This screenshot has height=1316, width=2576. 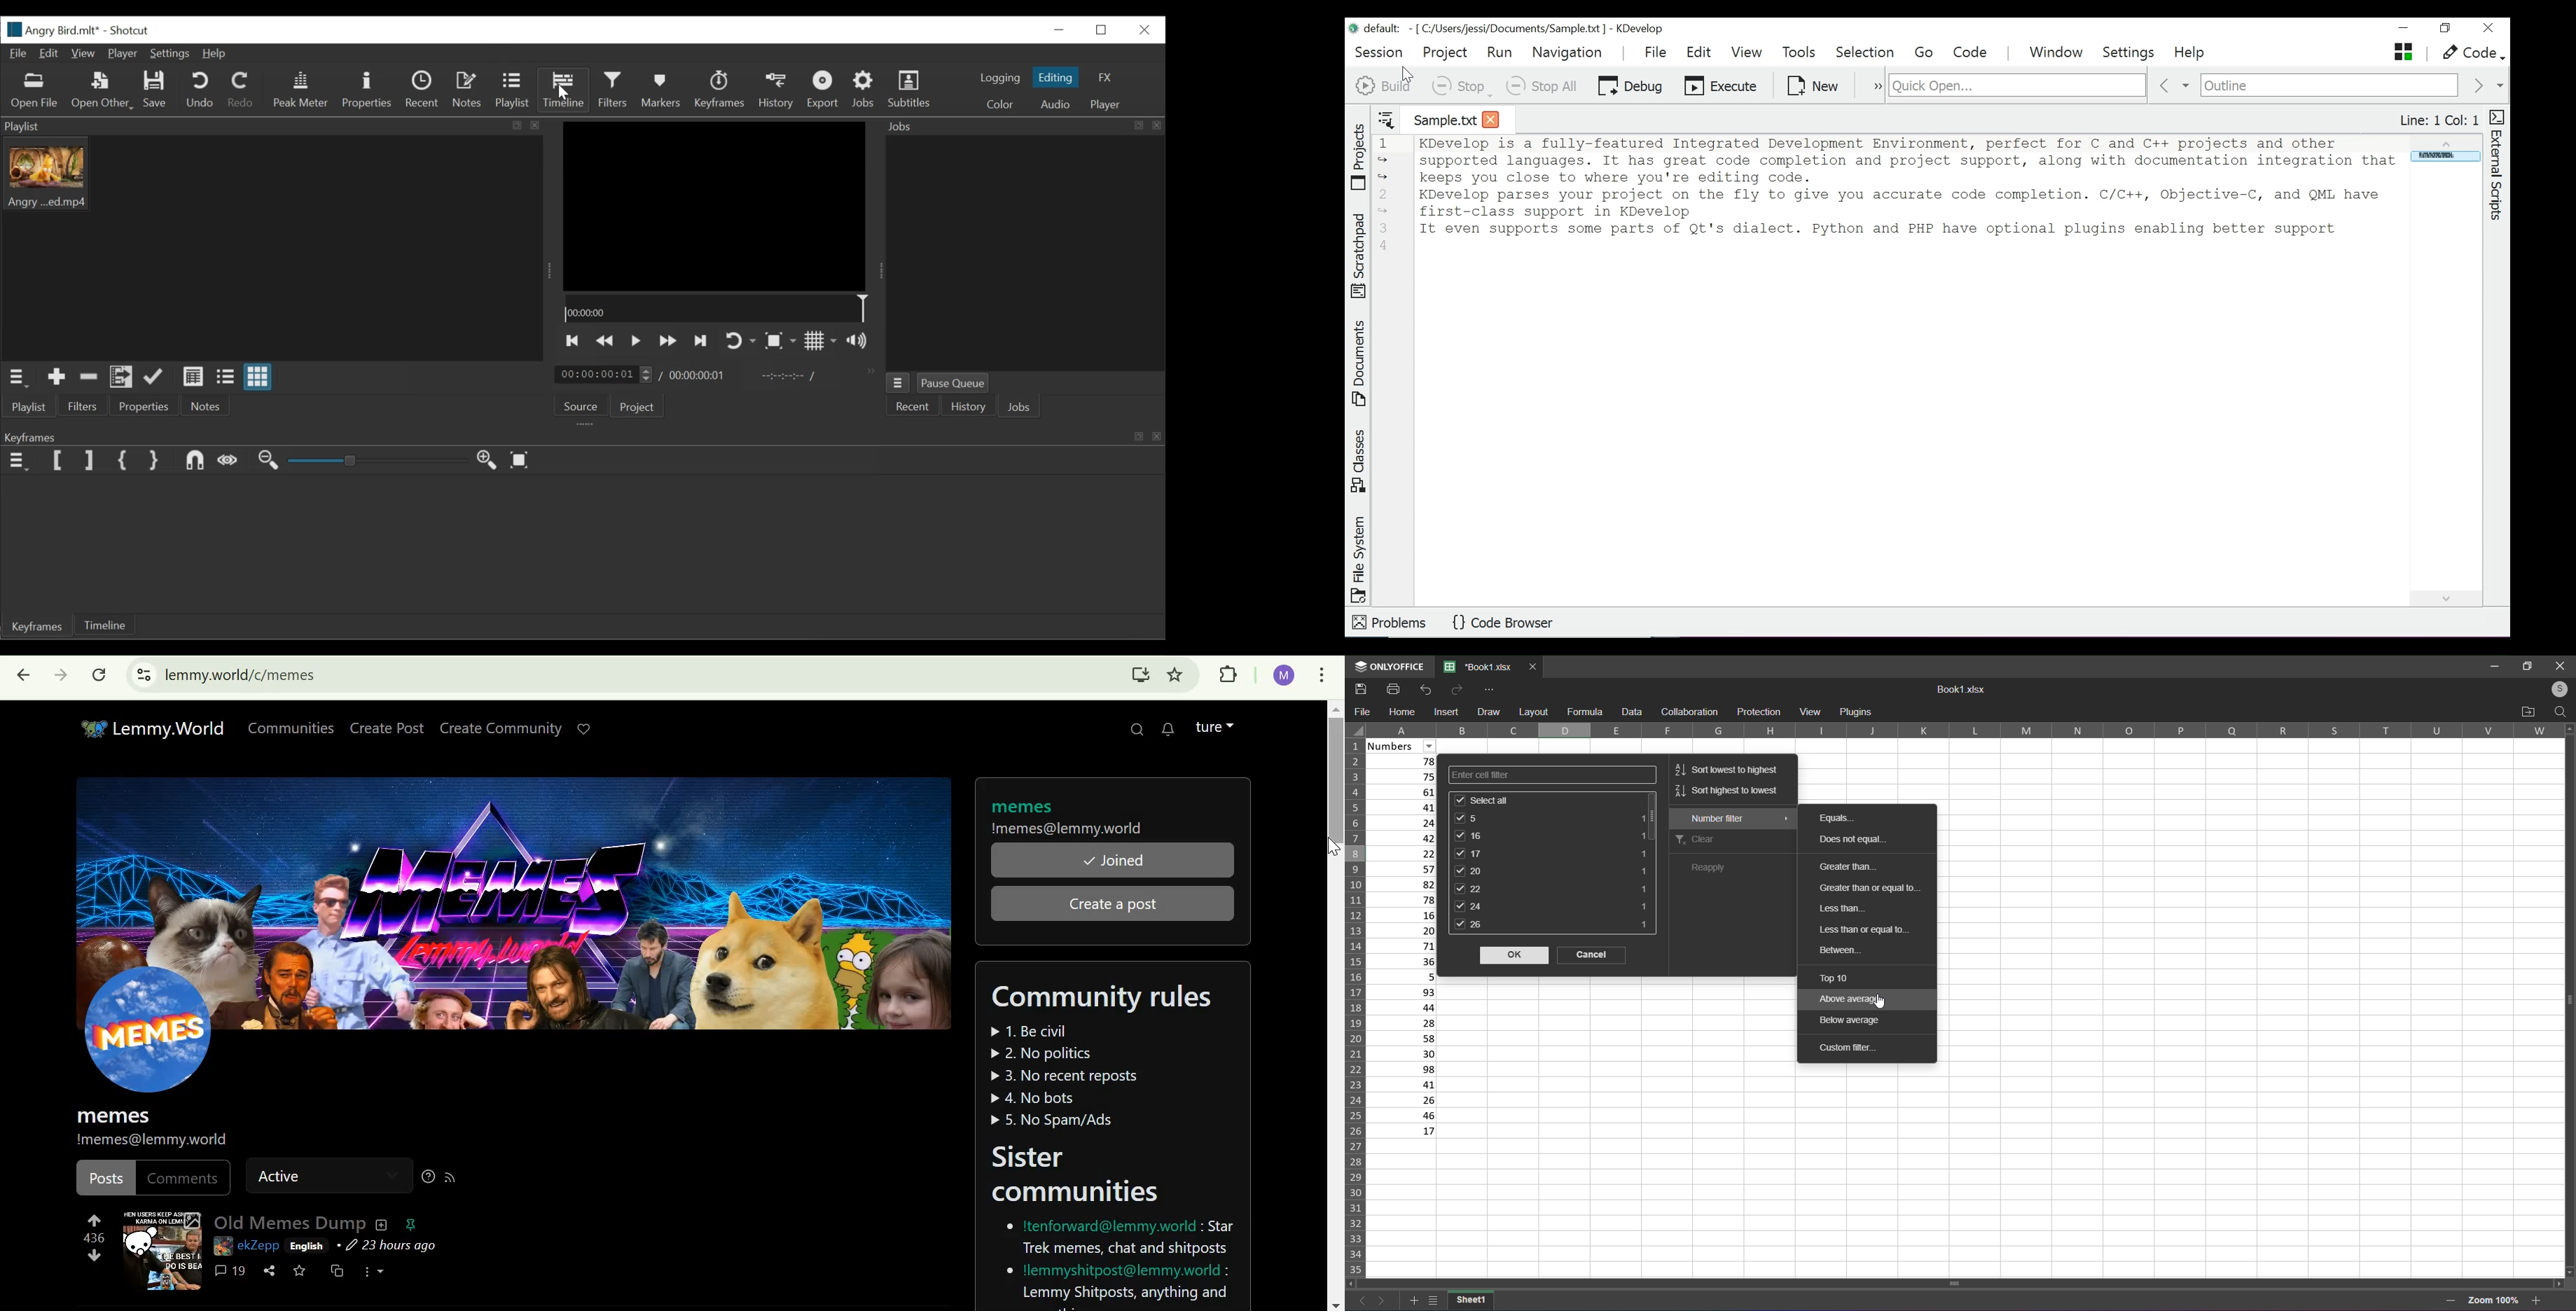 What do you see at coordinates (1632, 711) in the screenshot?
I see `data` at bounding box center [1632, 711].